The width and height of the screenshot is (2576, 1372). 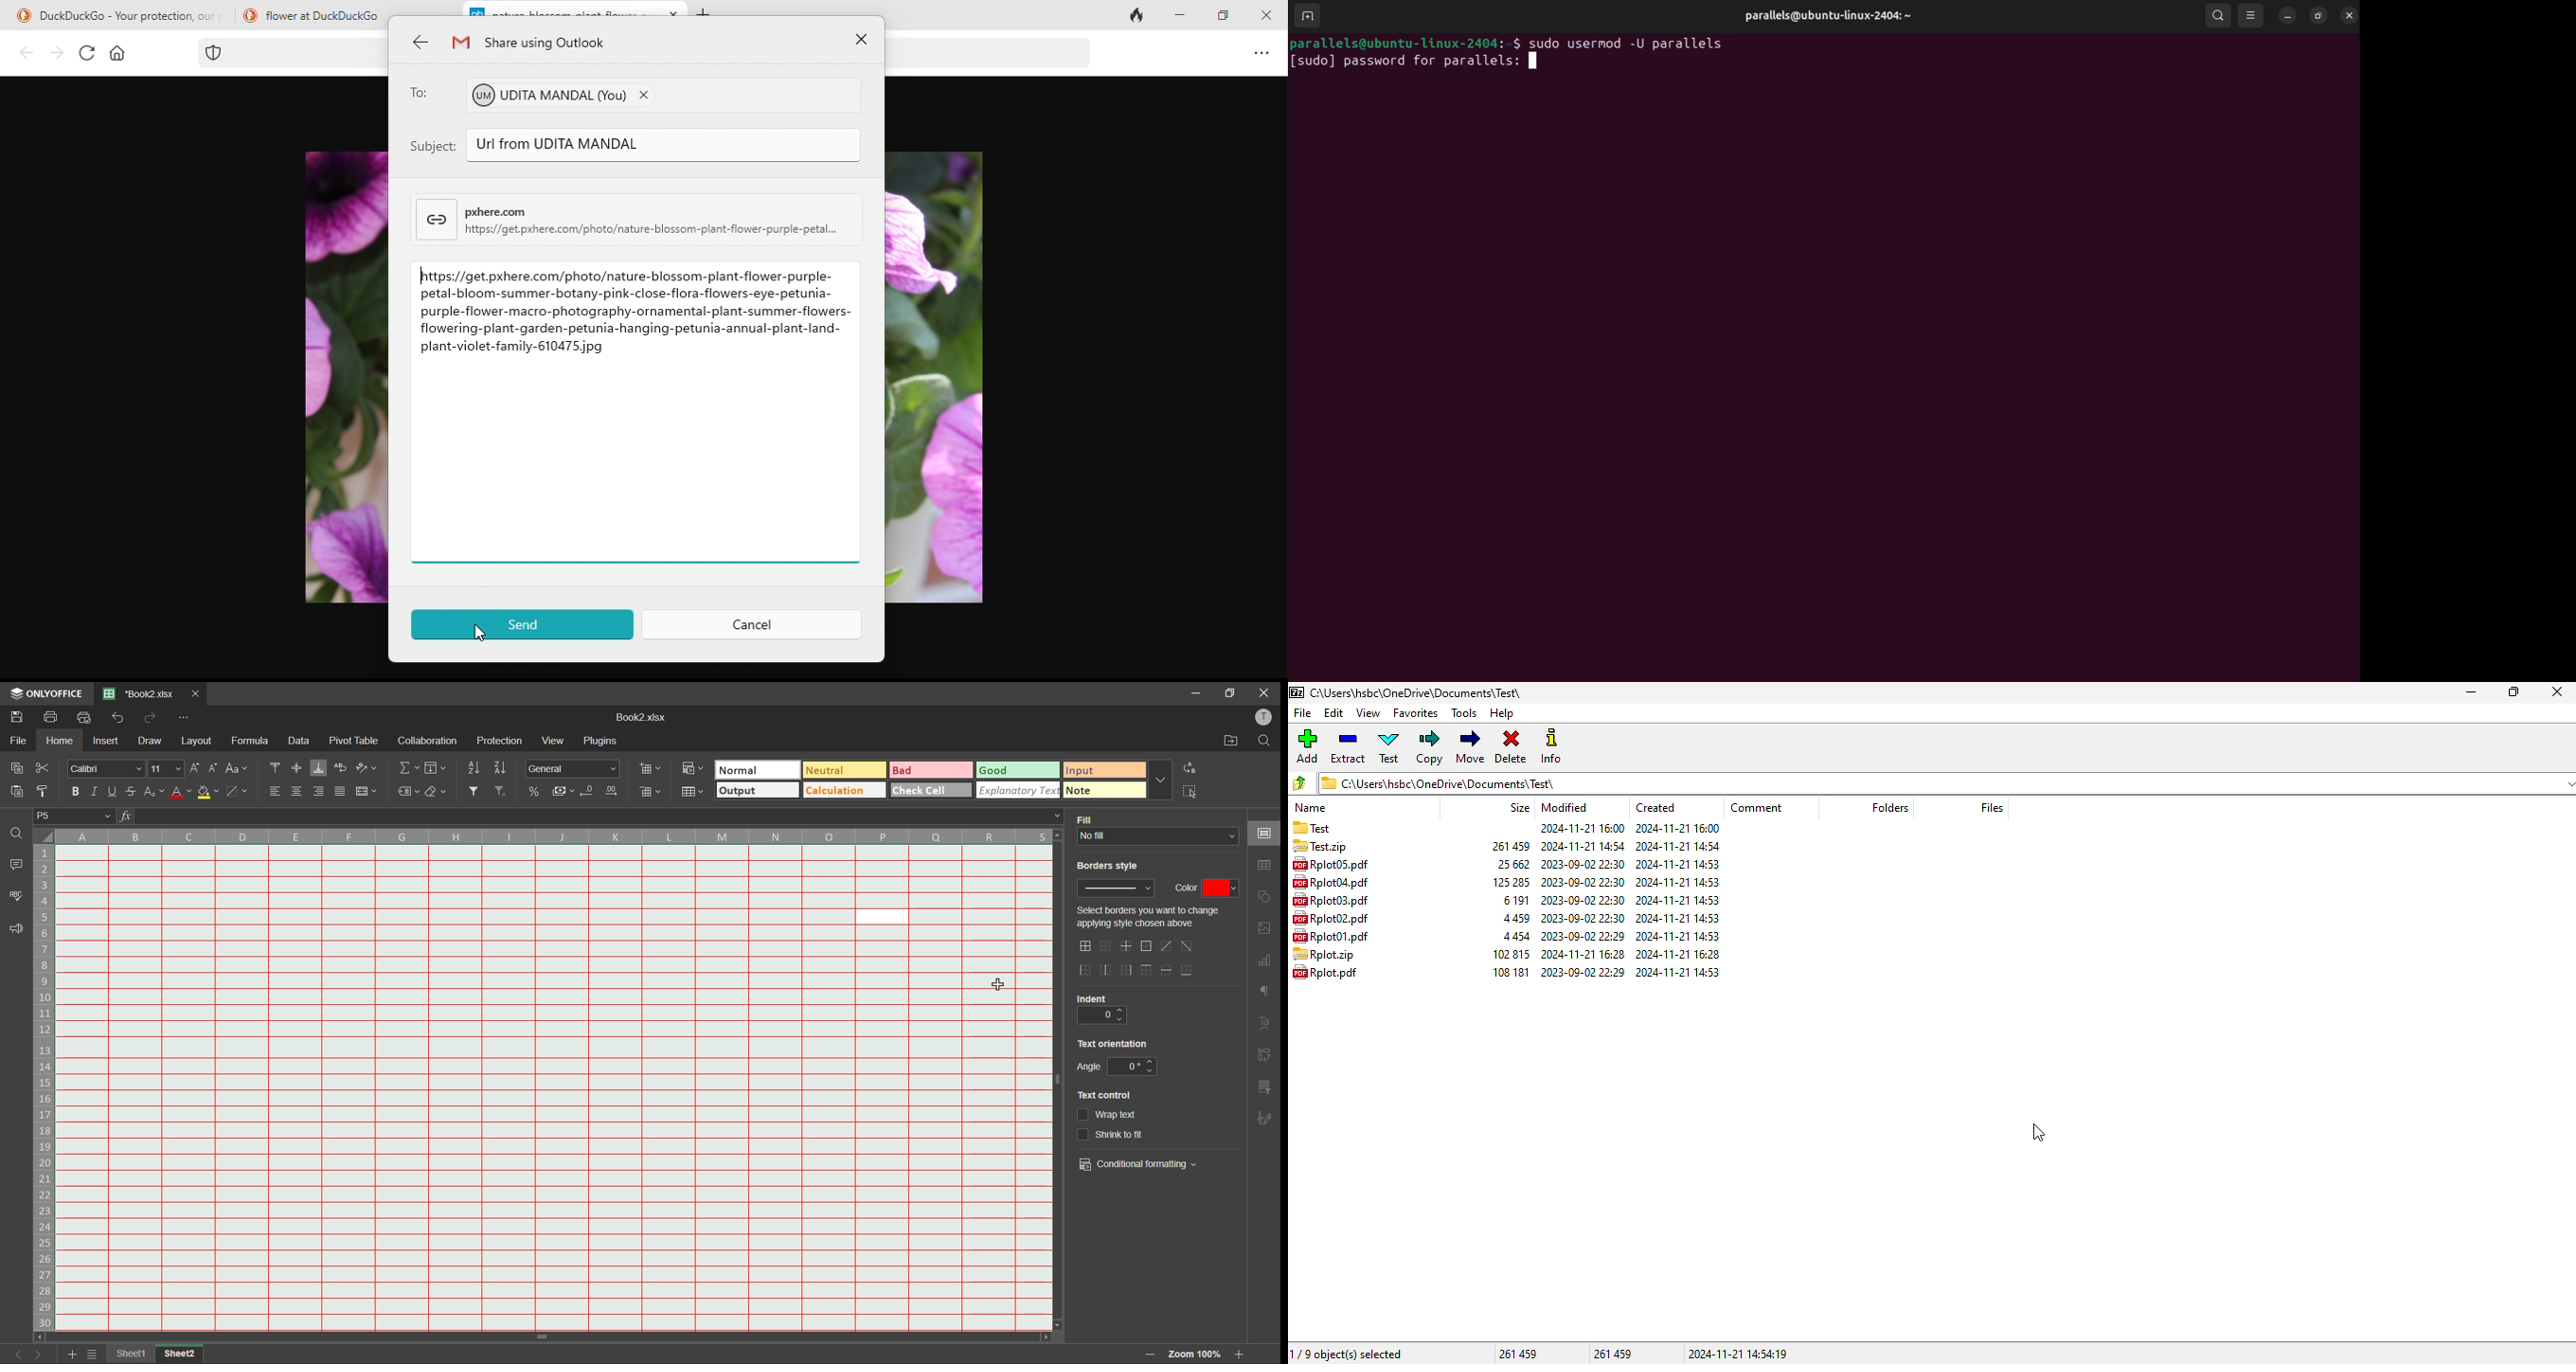 I want to click on clear, so click(x=441, y=794).